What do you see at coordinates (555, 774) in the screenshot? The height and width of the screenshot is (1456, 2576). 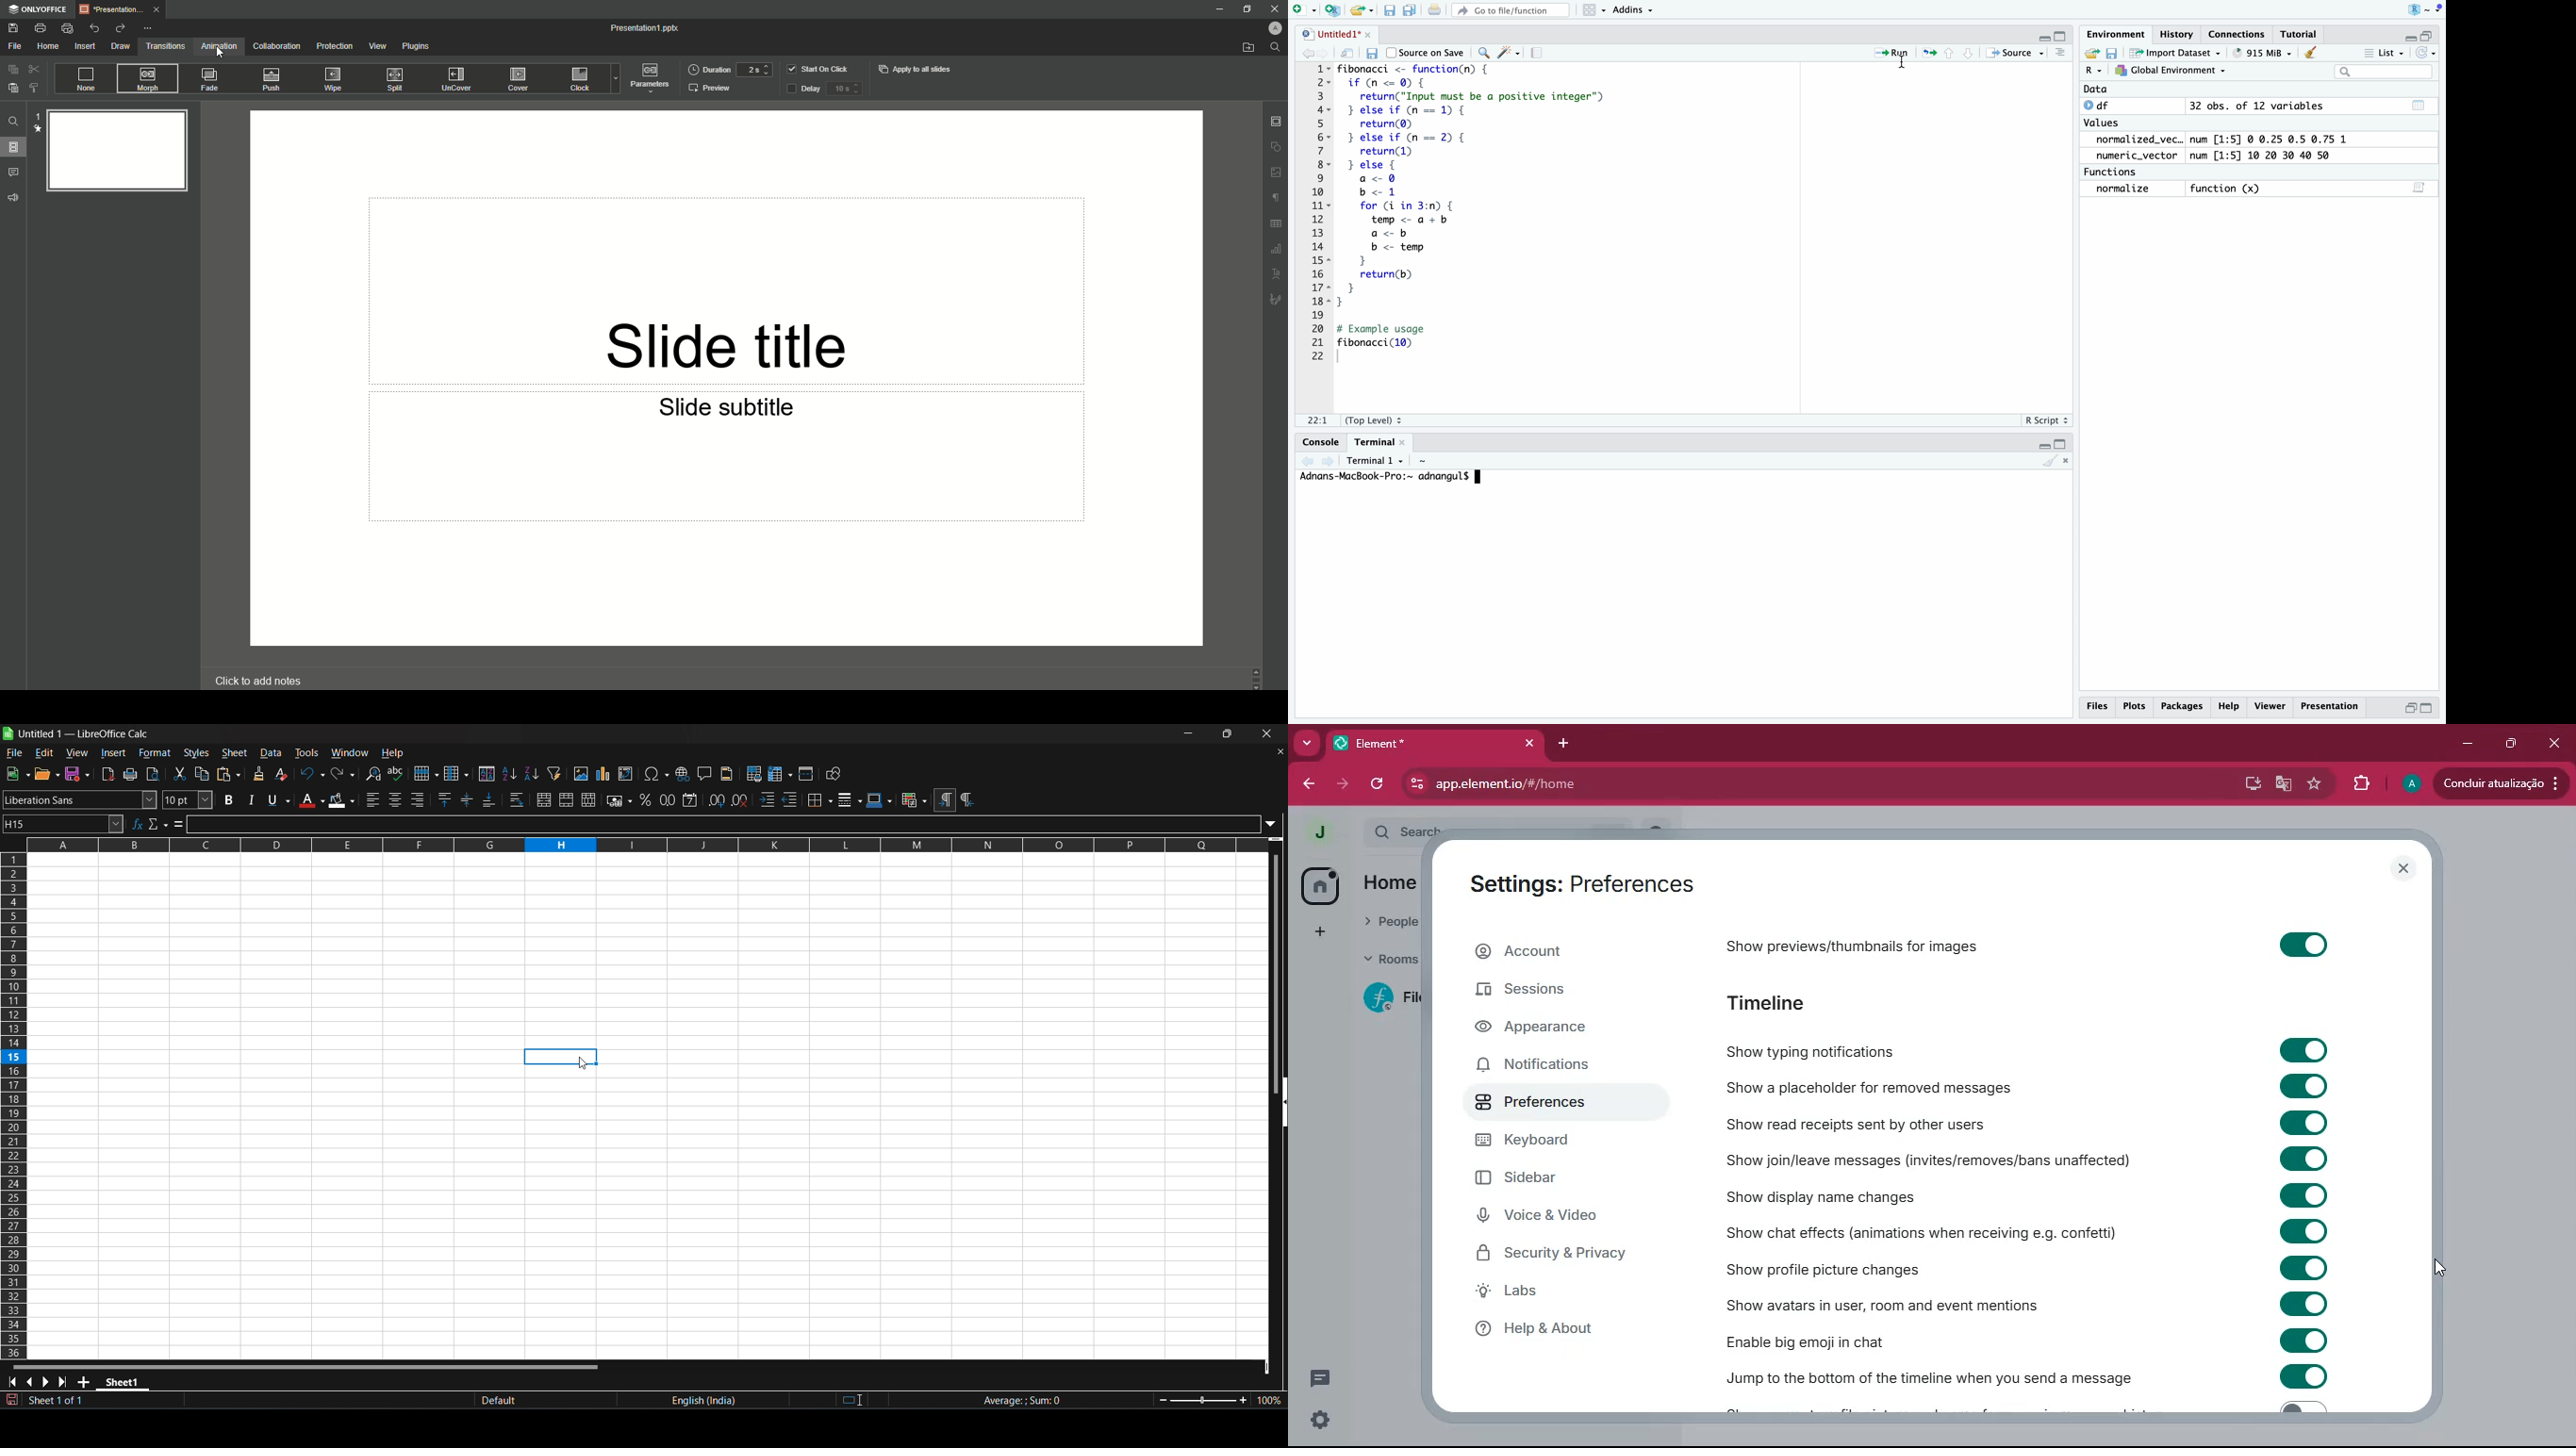 I see `auto filter` at bounding box center [555, 774].